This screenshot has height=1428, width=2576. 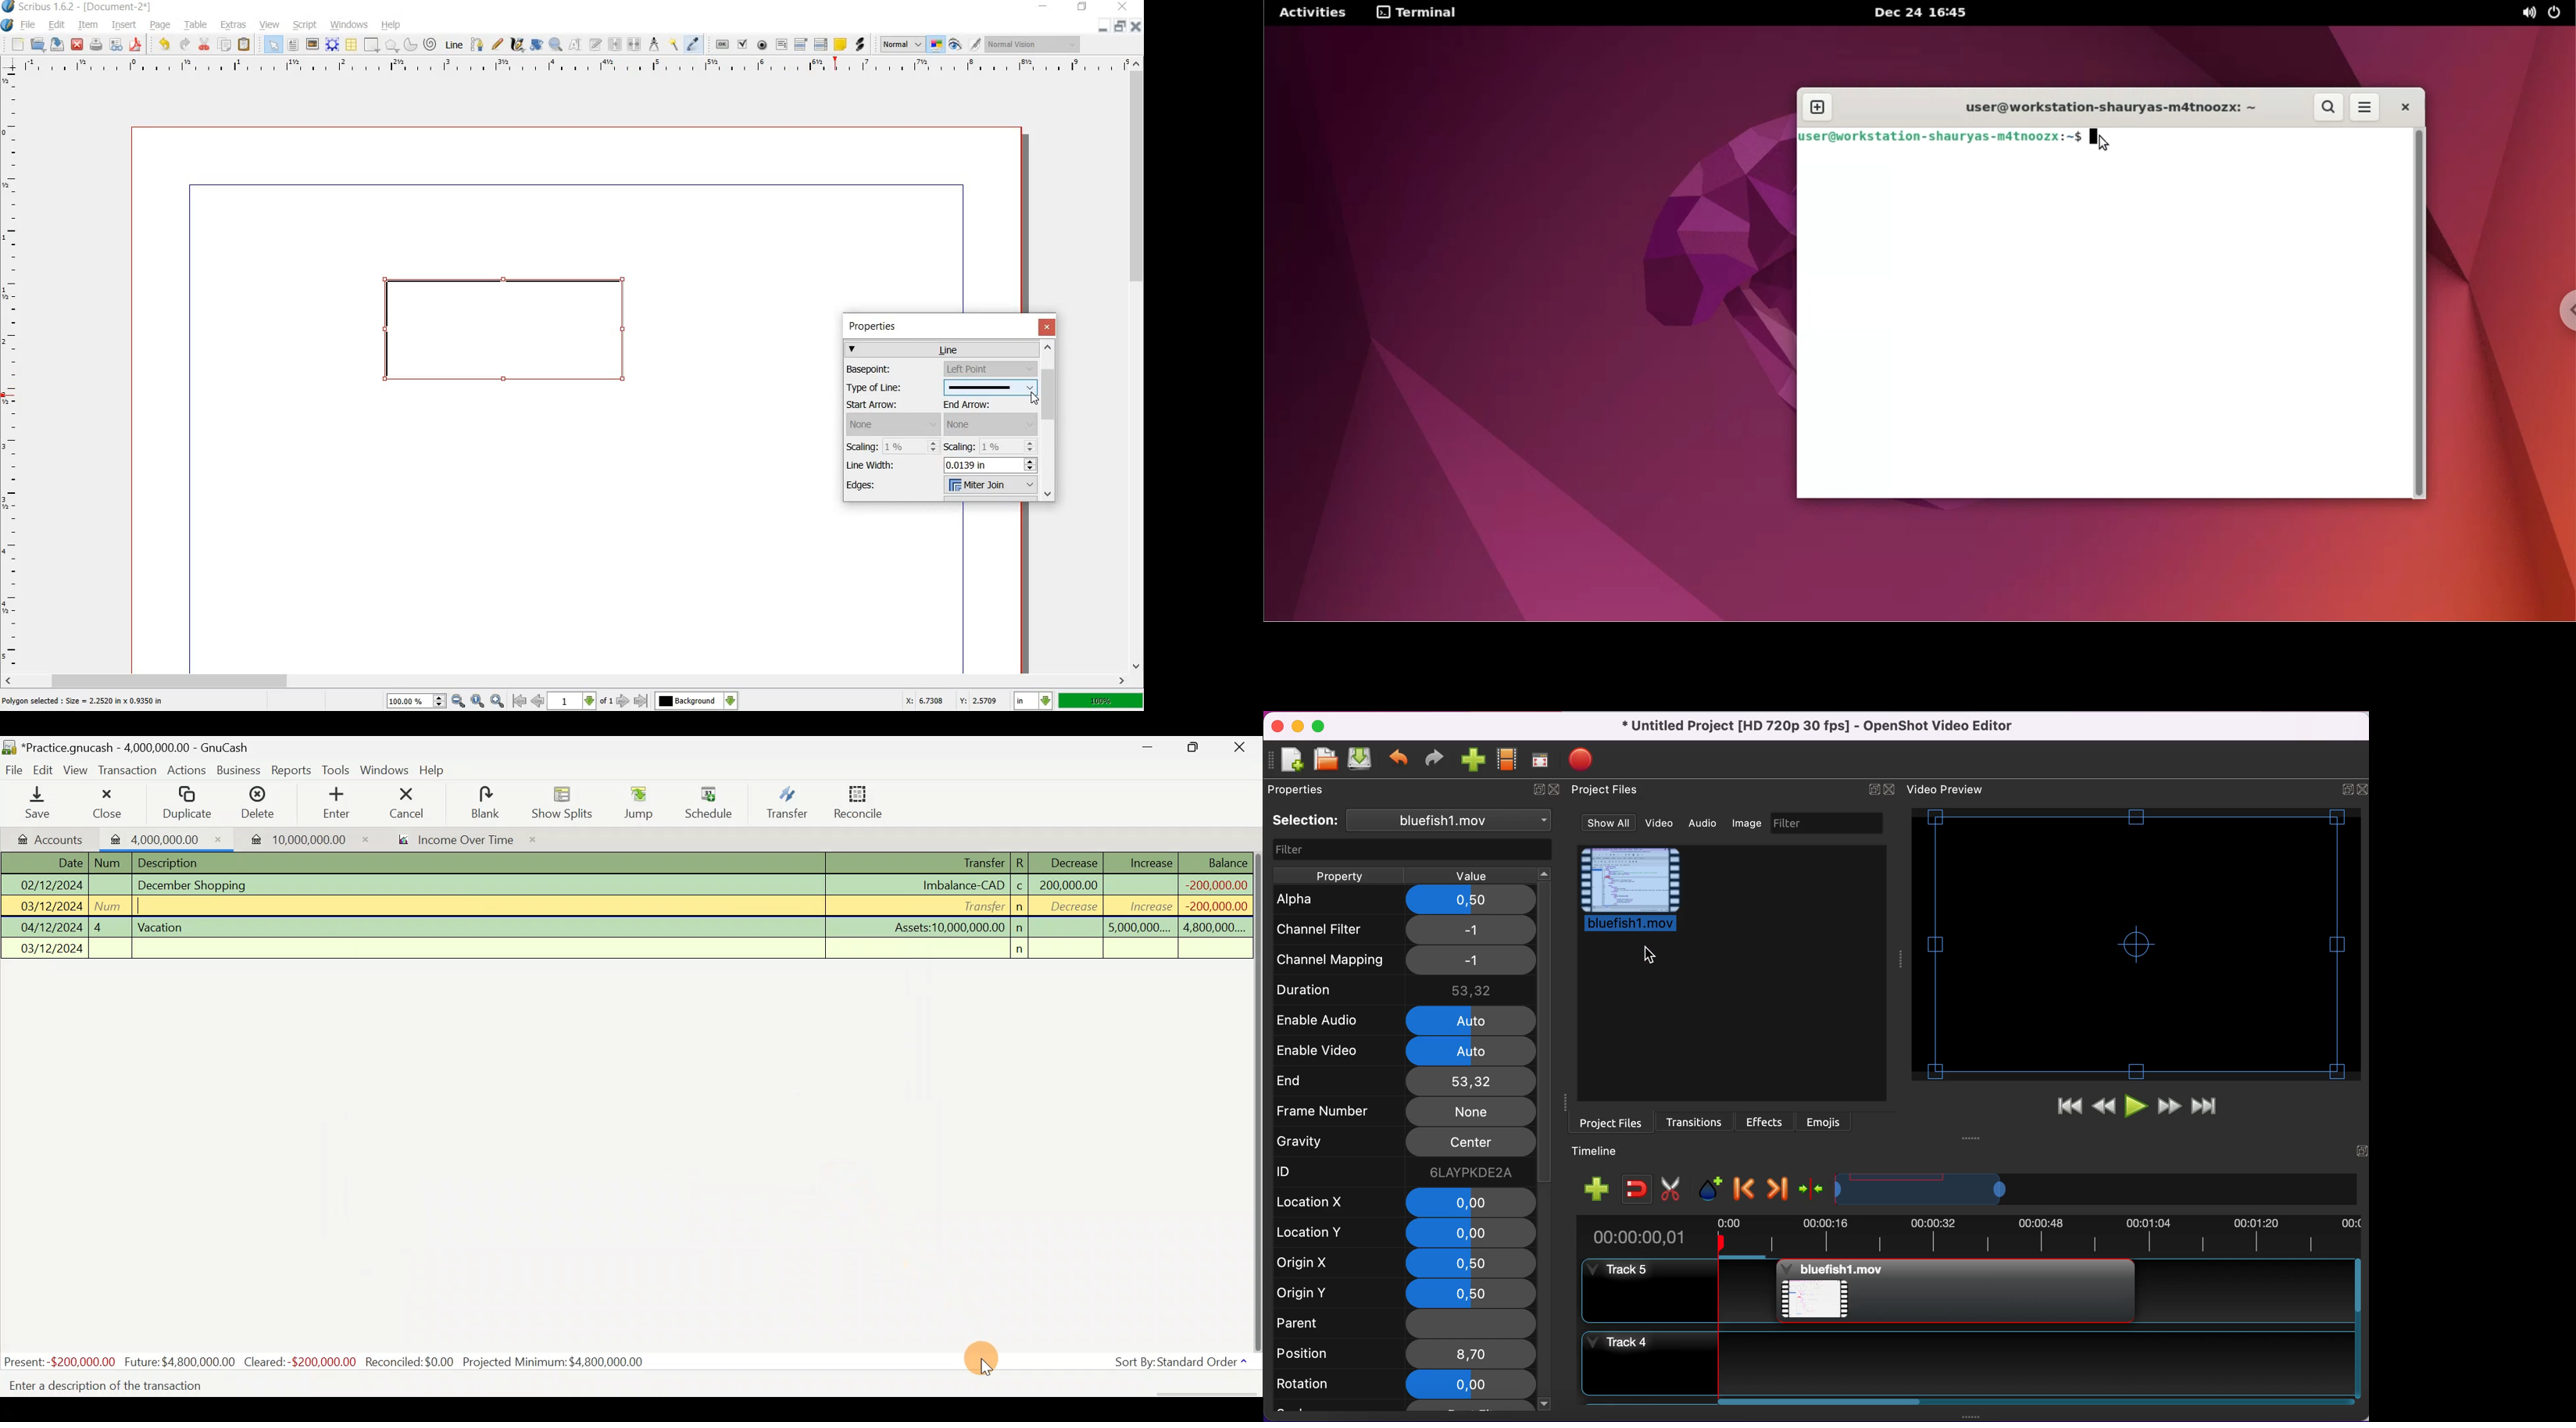 What do you see at coordinates (615, 45) in the screenshot?
I see `LINK TEXT FRAMES` at bounding box center [615, 45].